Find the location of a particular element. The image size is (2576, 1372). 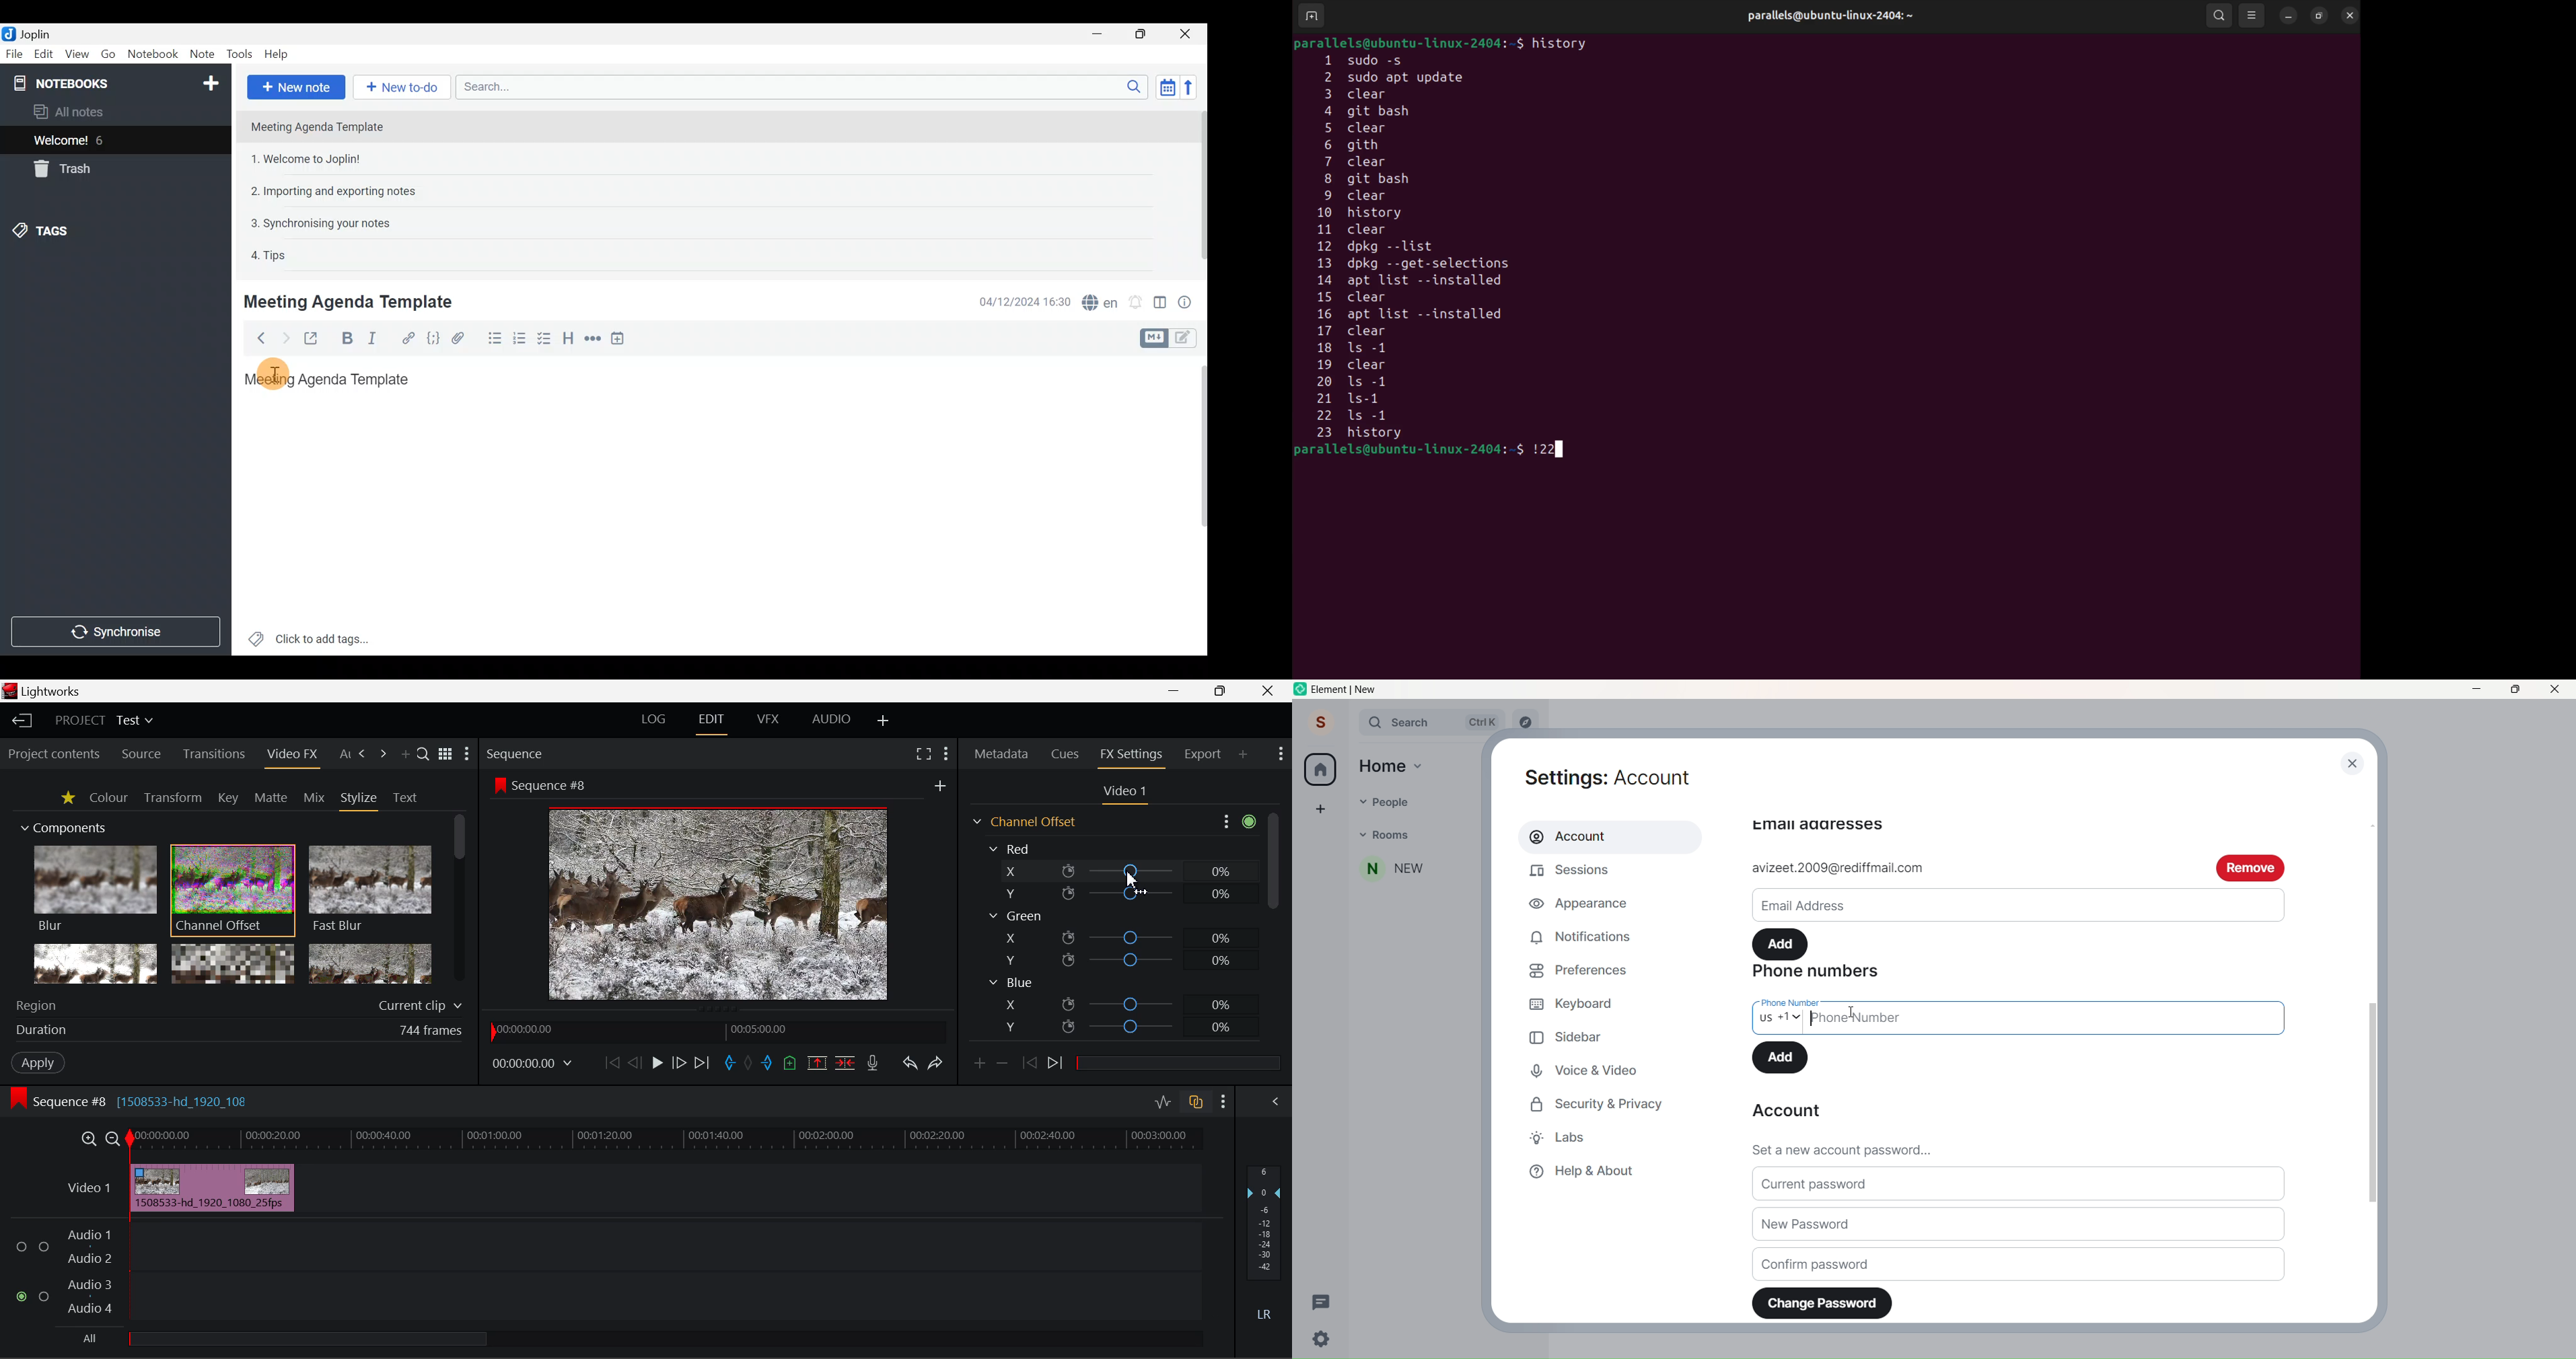

21 ls -1 is located at coordinates (1361, 399).